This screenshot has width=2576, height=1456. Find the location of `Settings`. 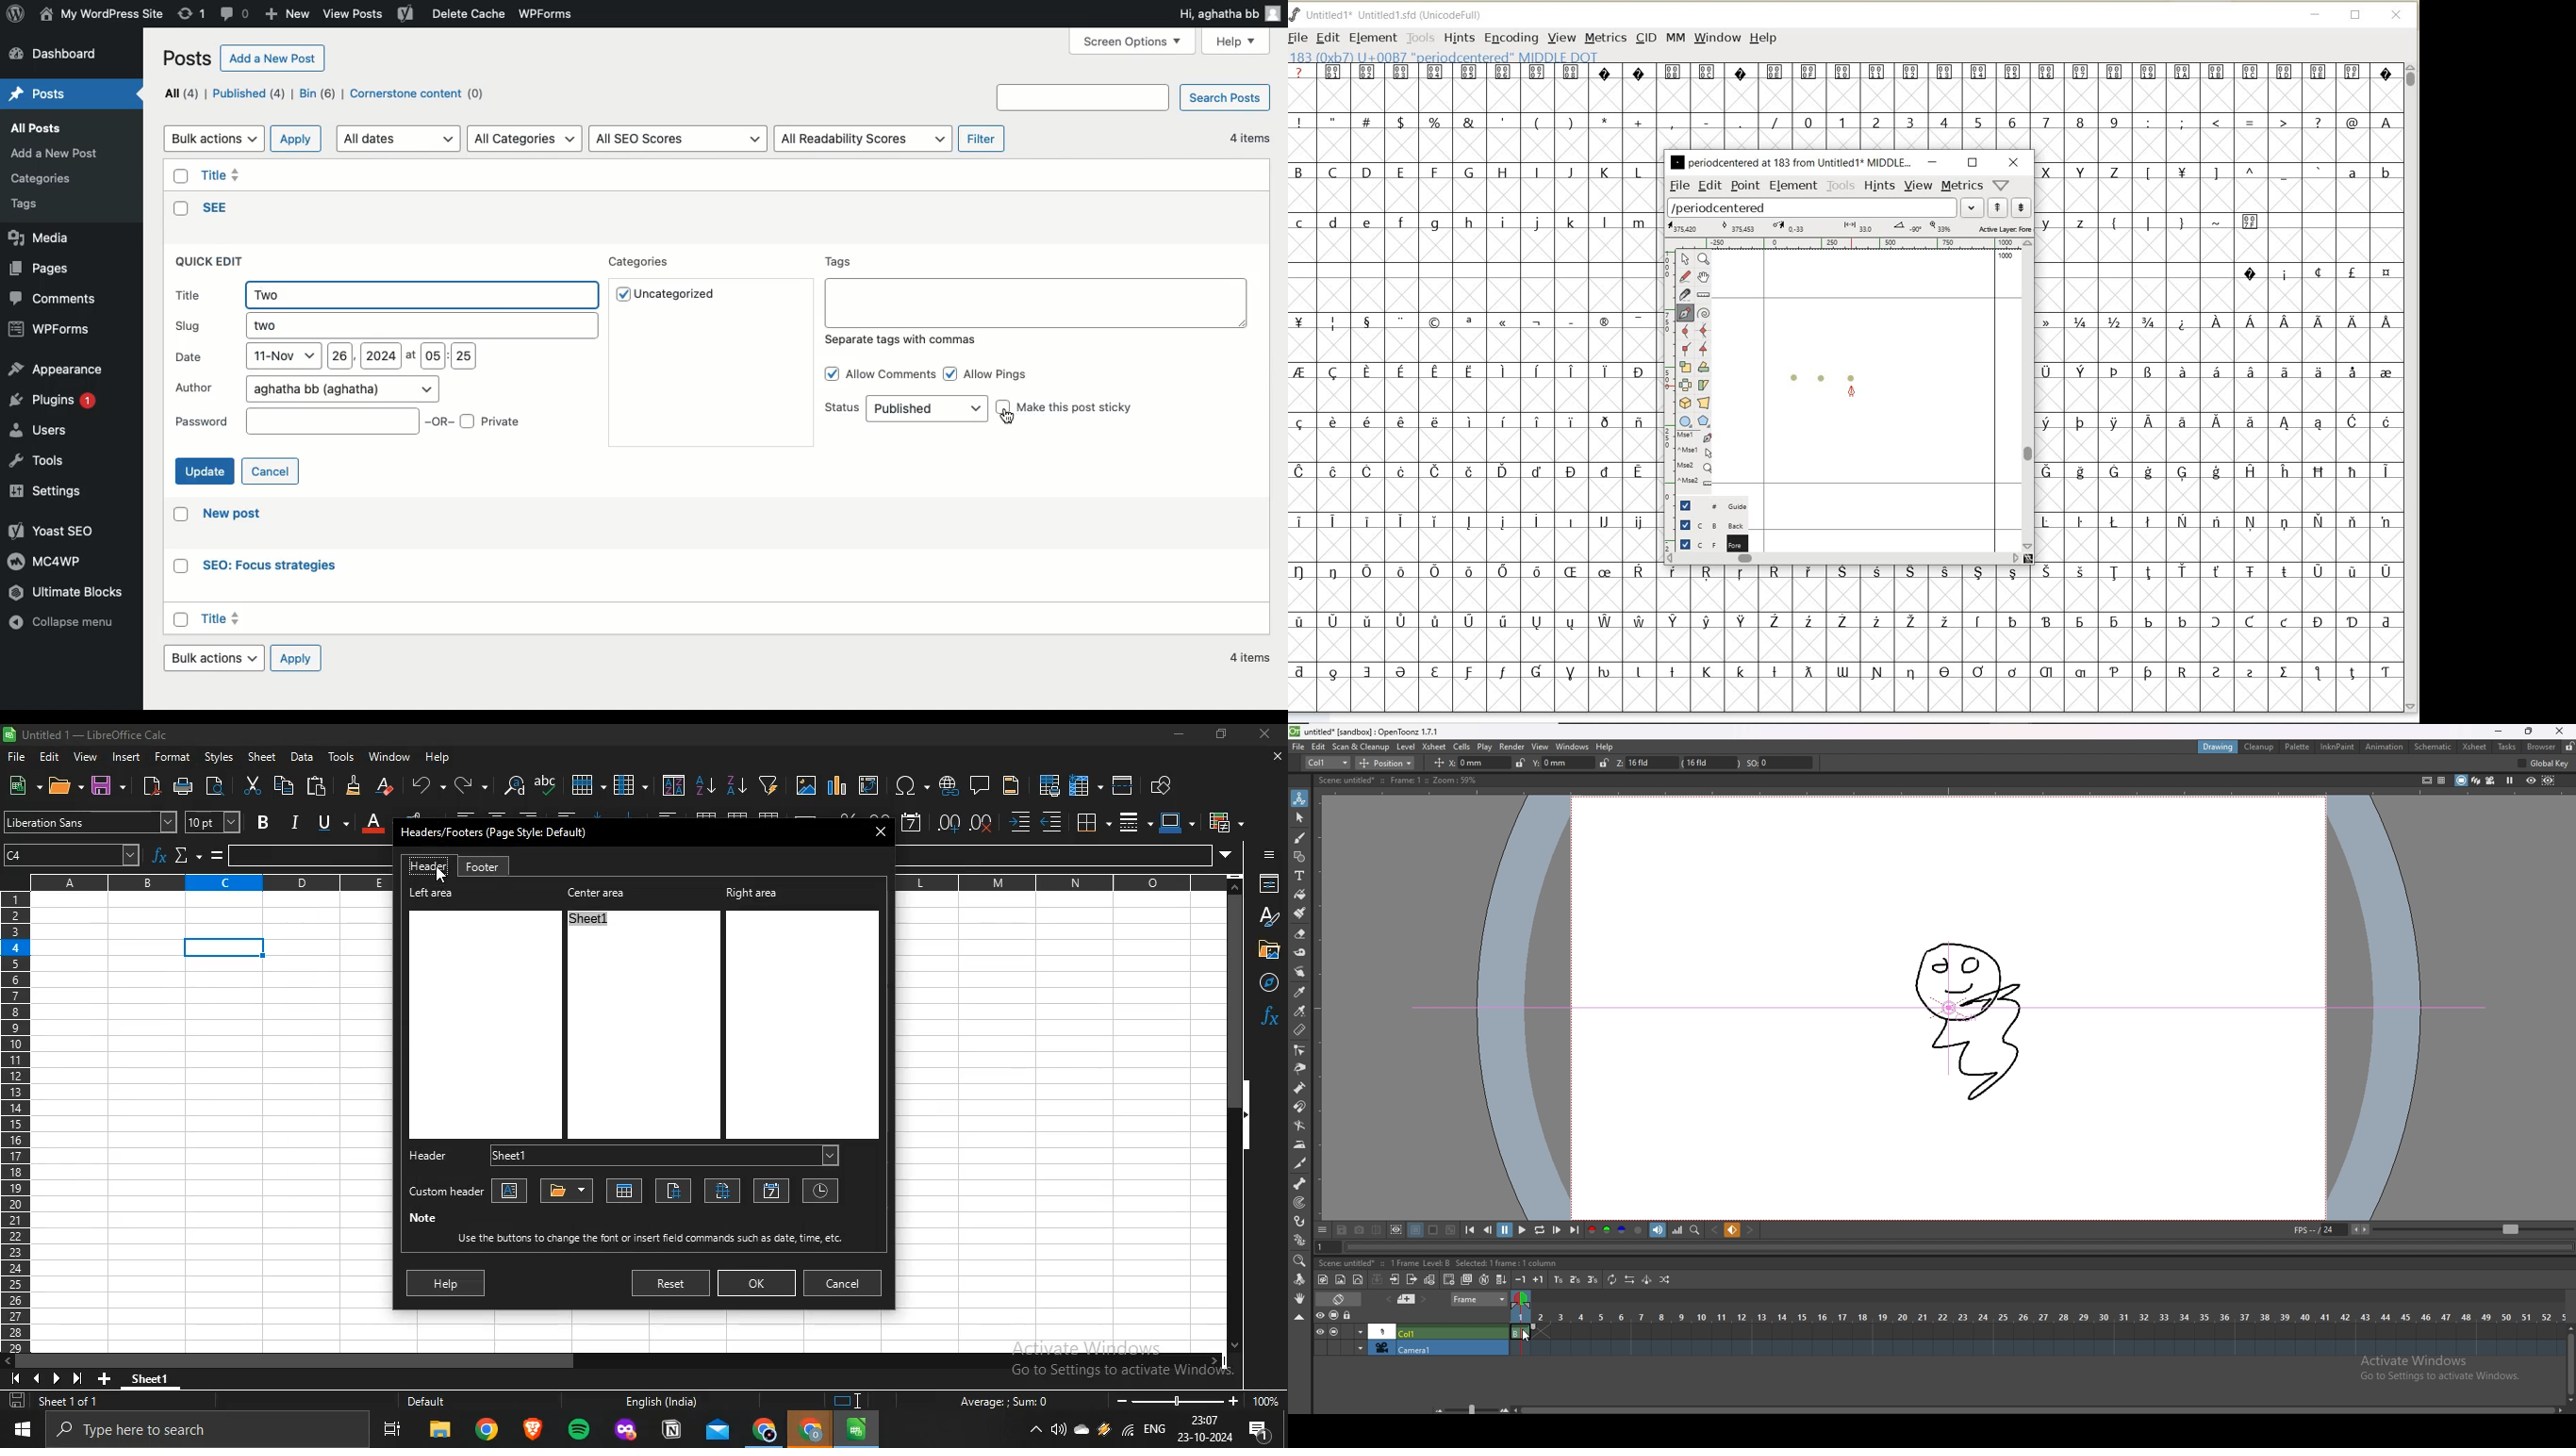

Settings is located at coordinates (55, 490).